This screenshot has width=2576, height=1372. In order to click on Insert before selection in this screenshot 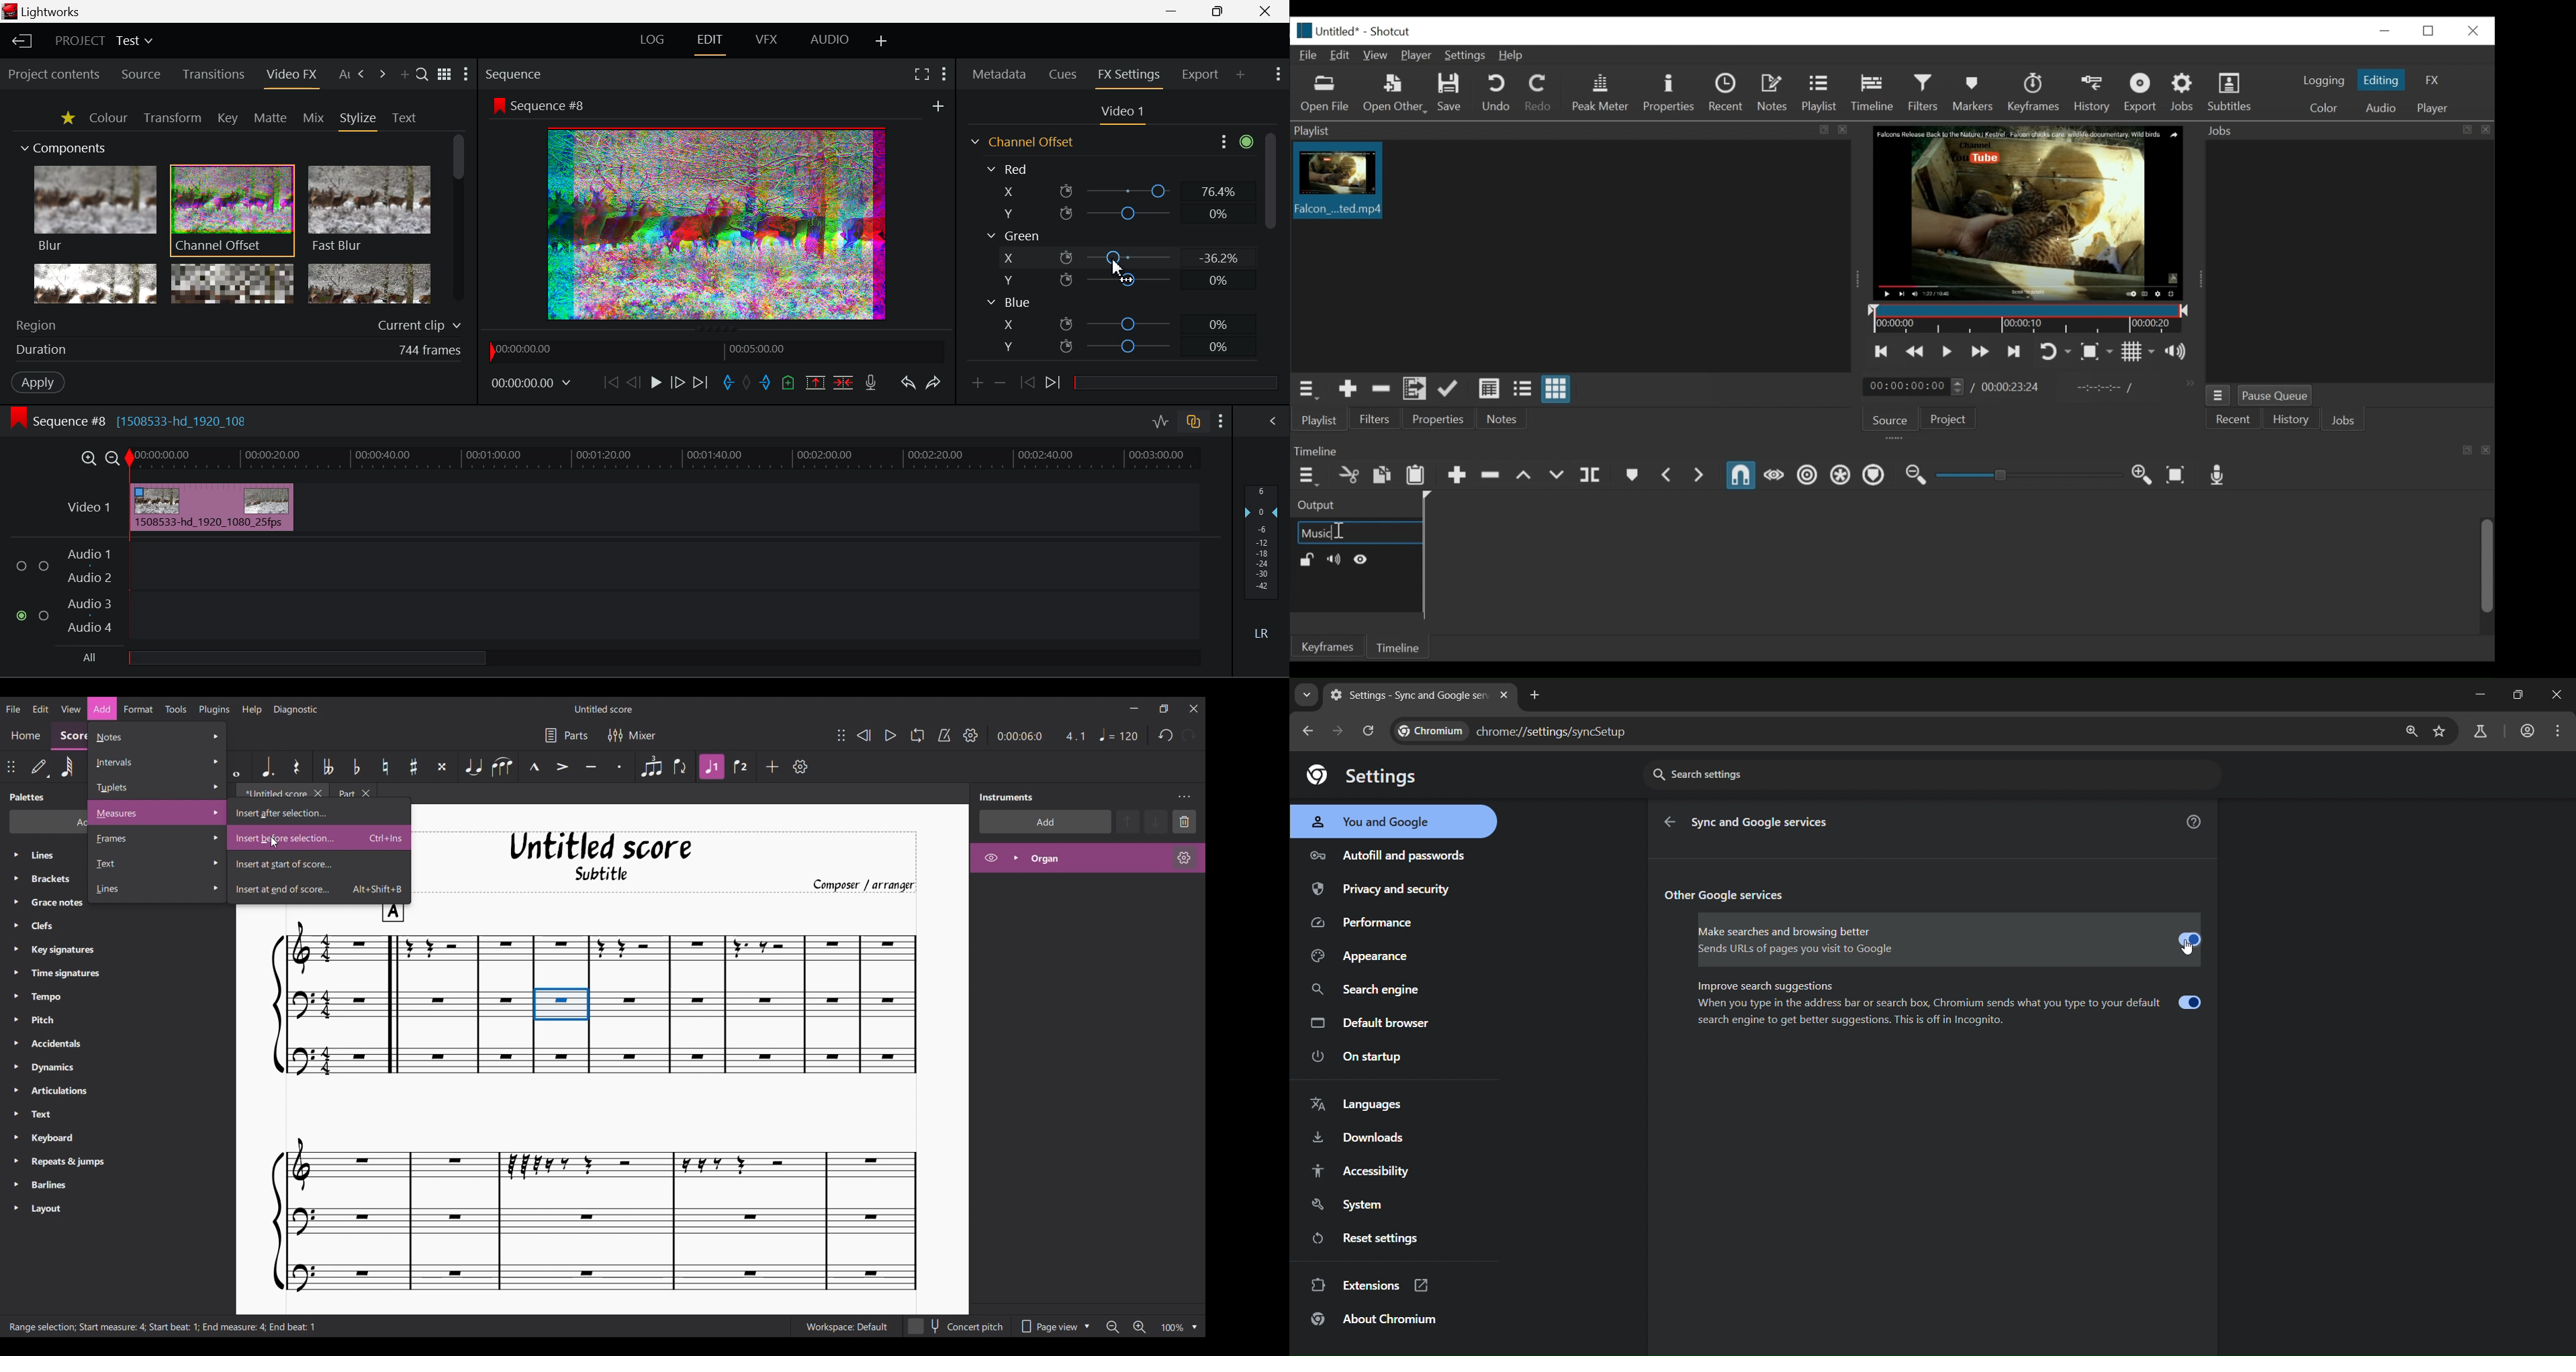, I will do `click(319, 838)`.